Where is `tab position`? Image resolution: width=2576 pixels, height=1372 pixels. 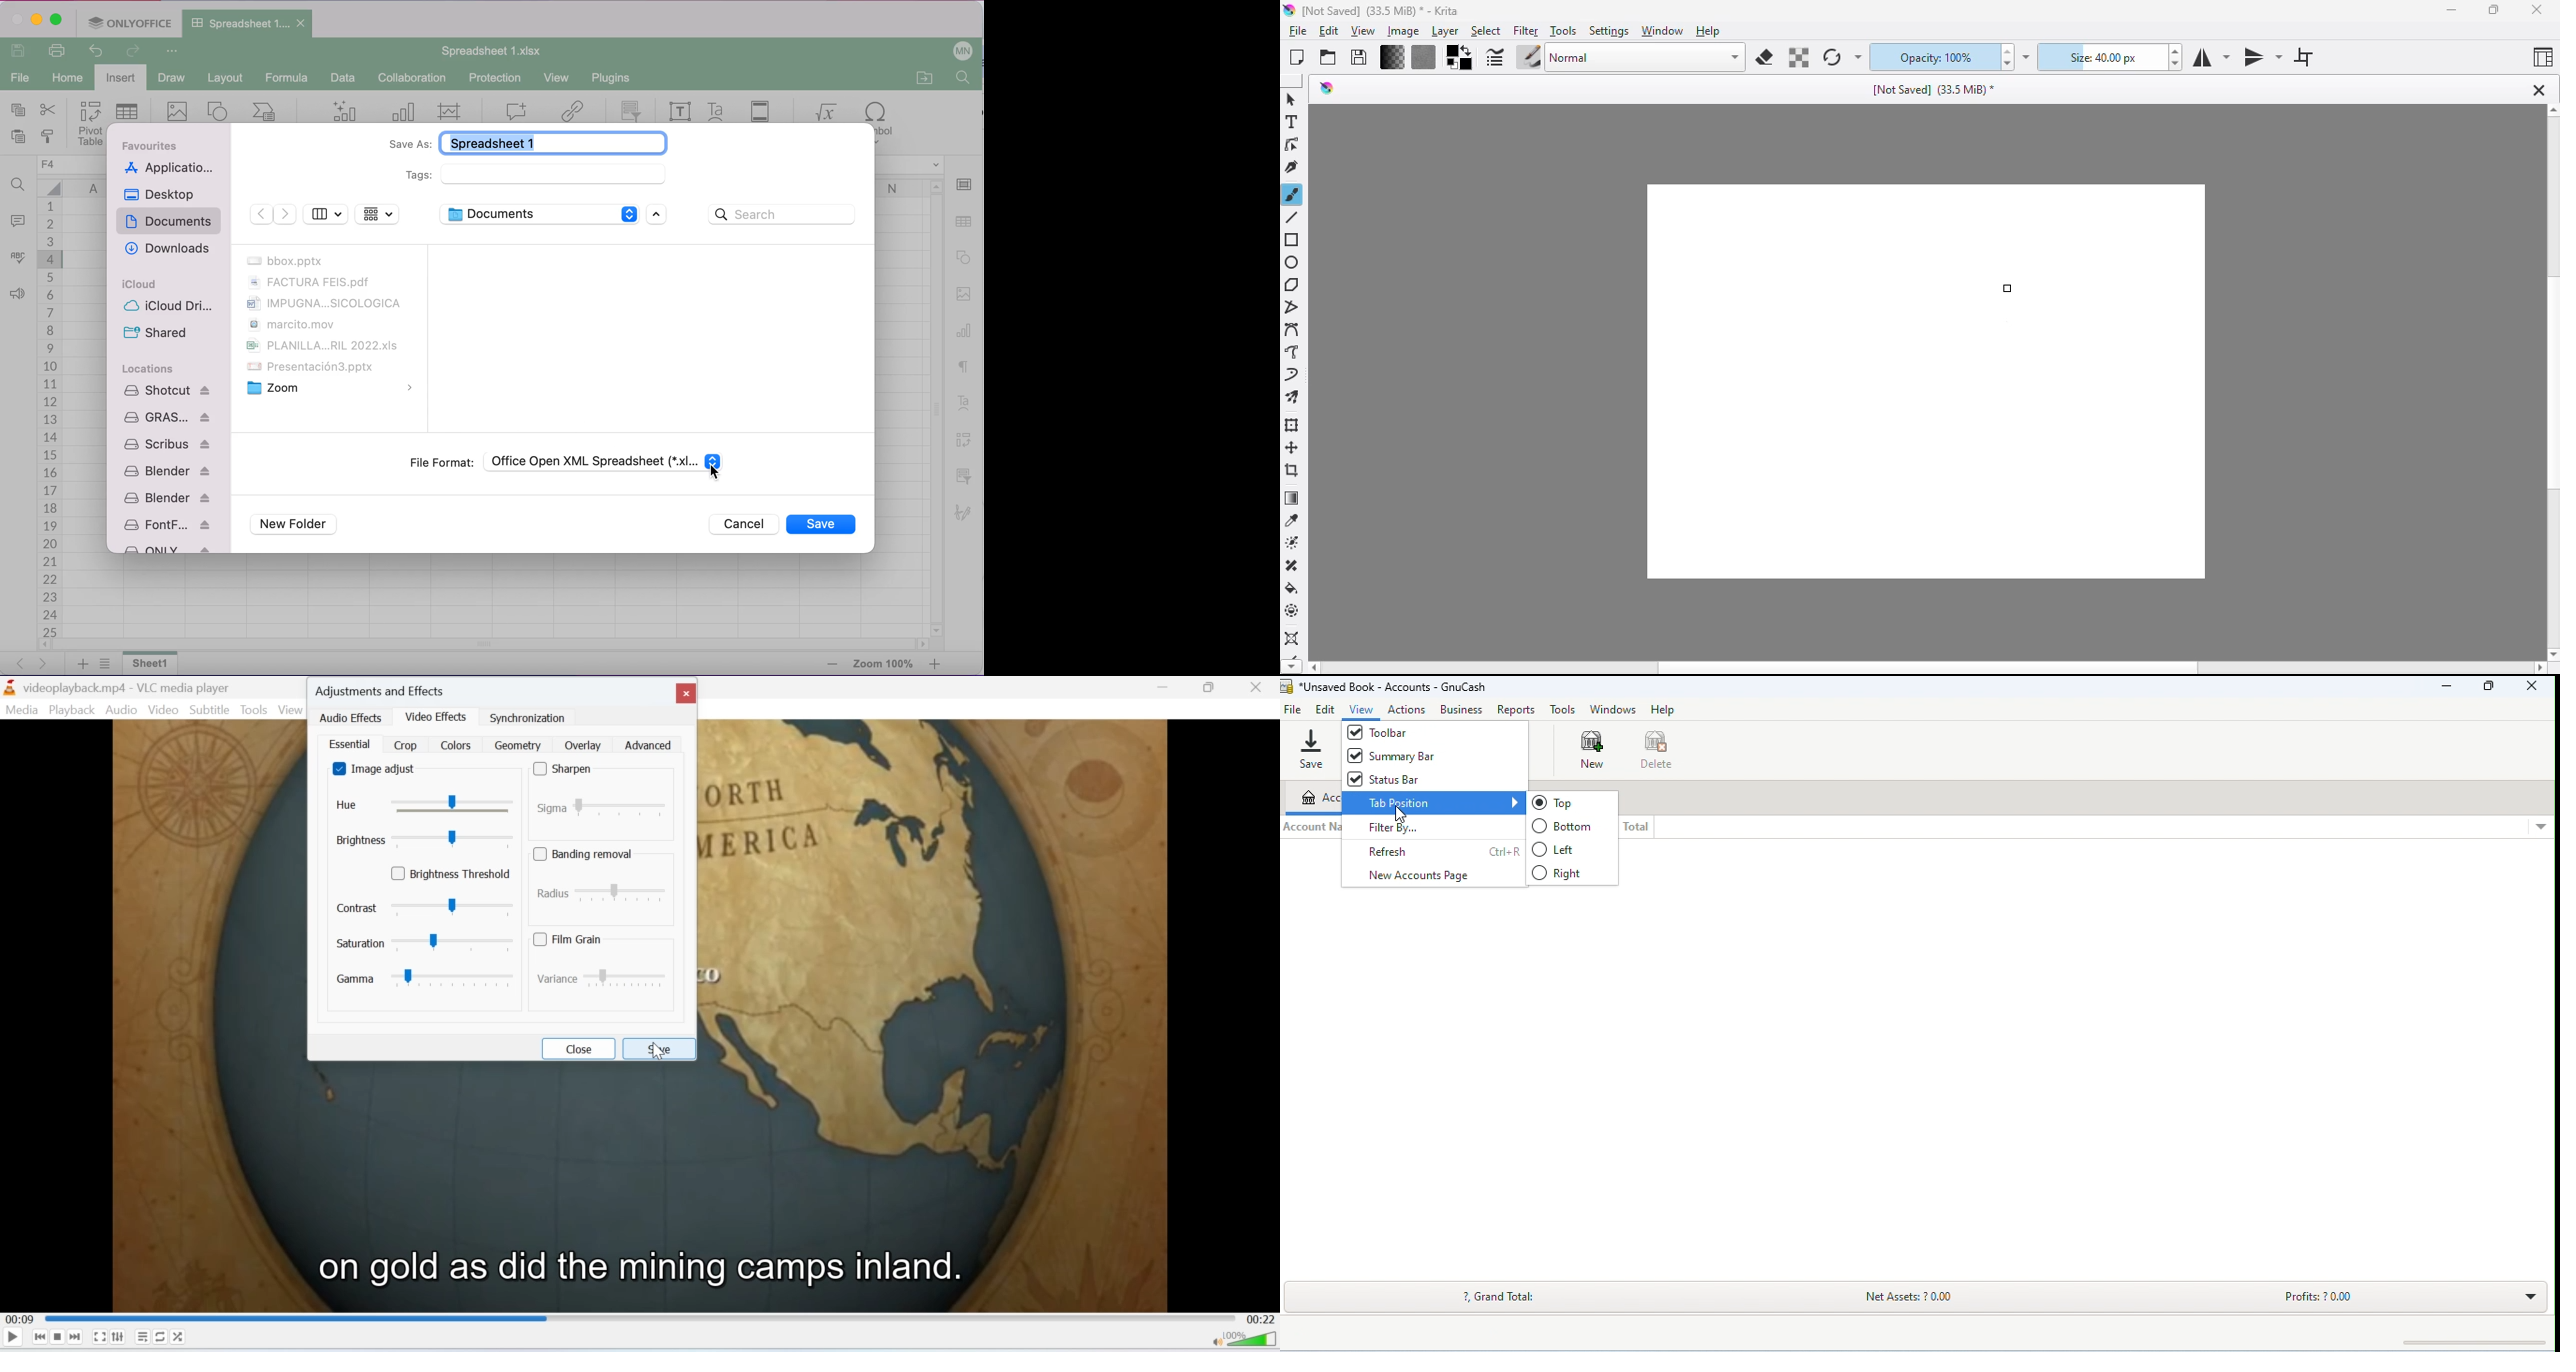 tab position is located at coordinates (1433, 802).